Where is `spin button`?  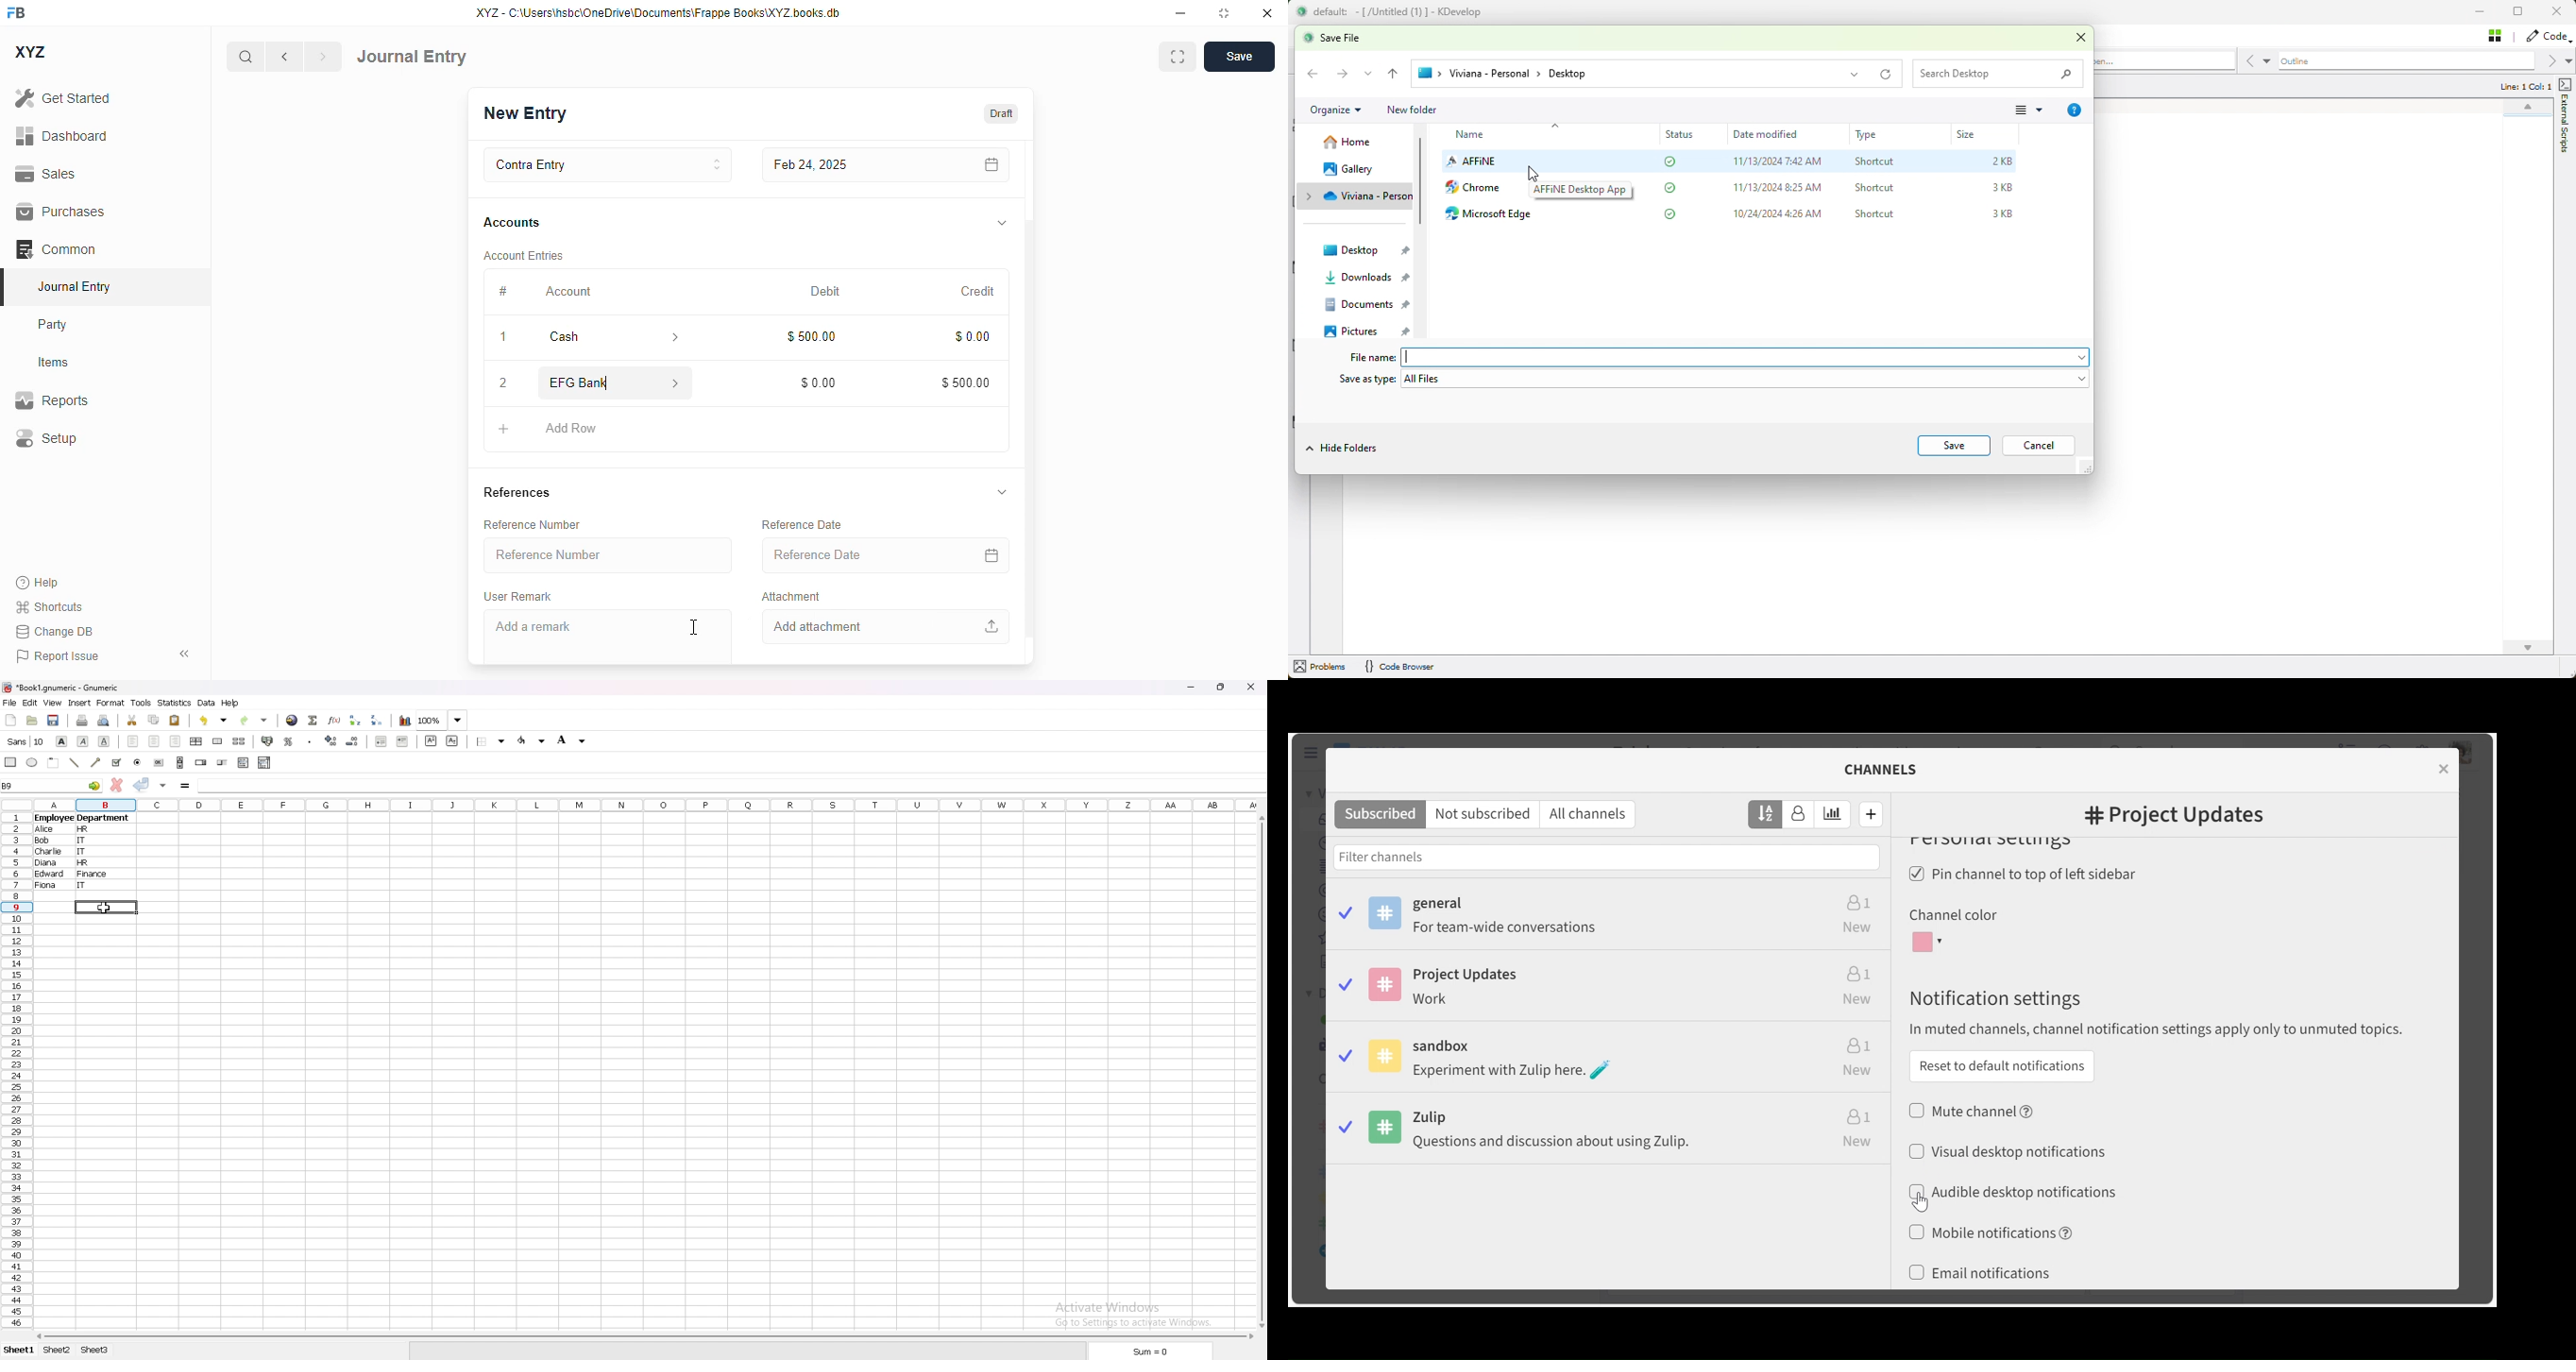 spin button is located at coordinates (200, 763).